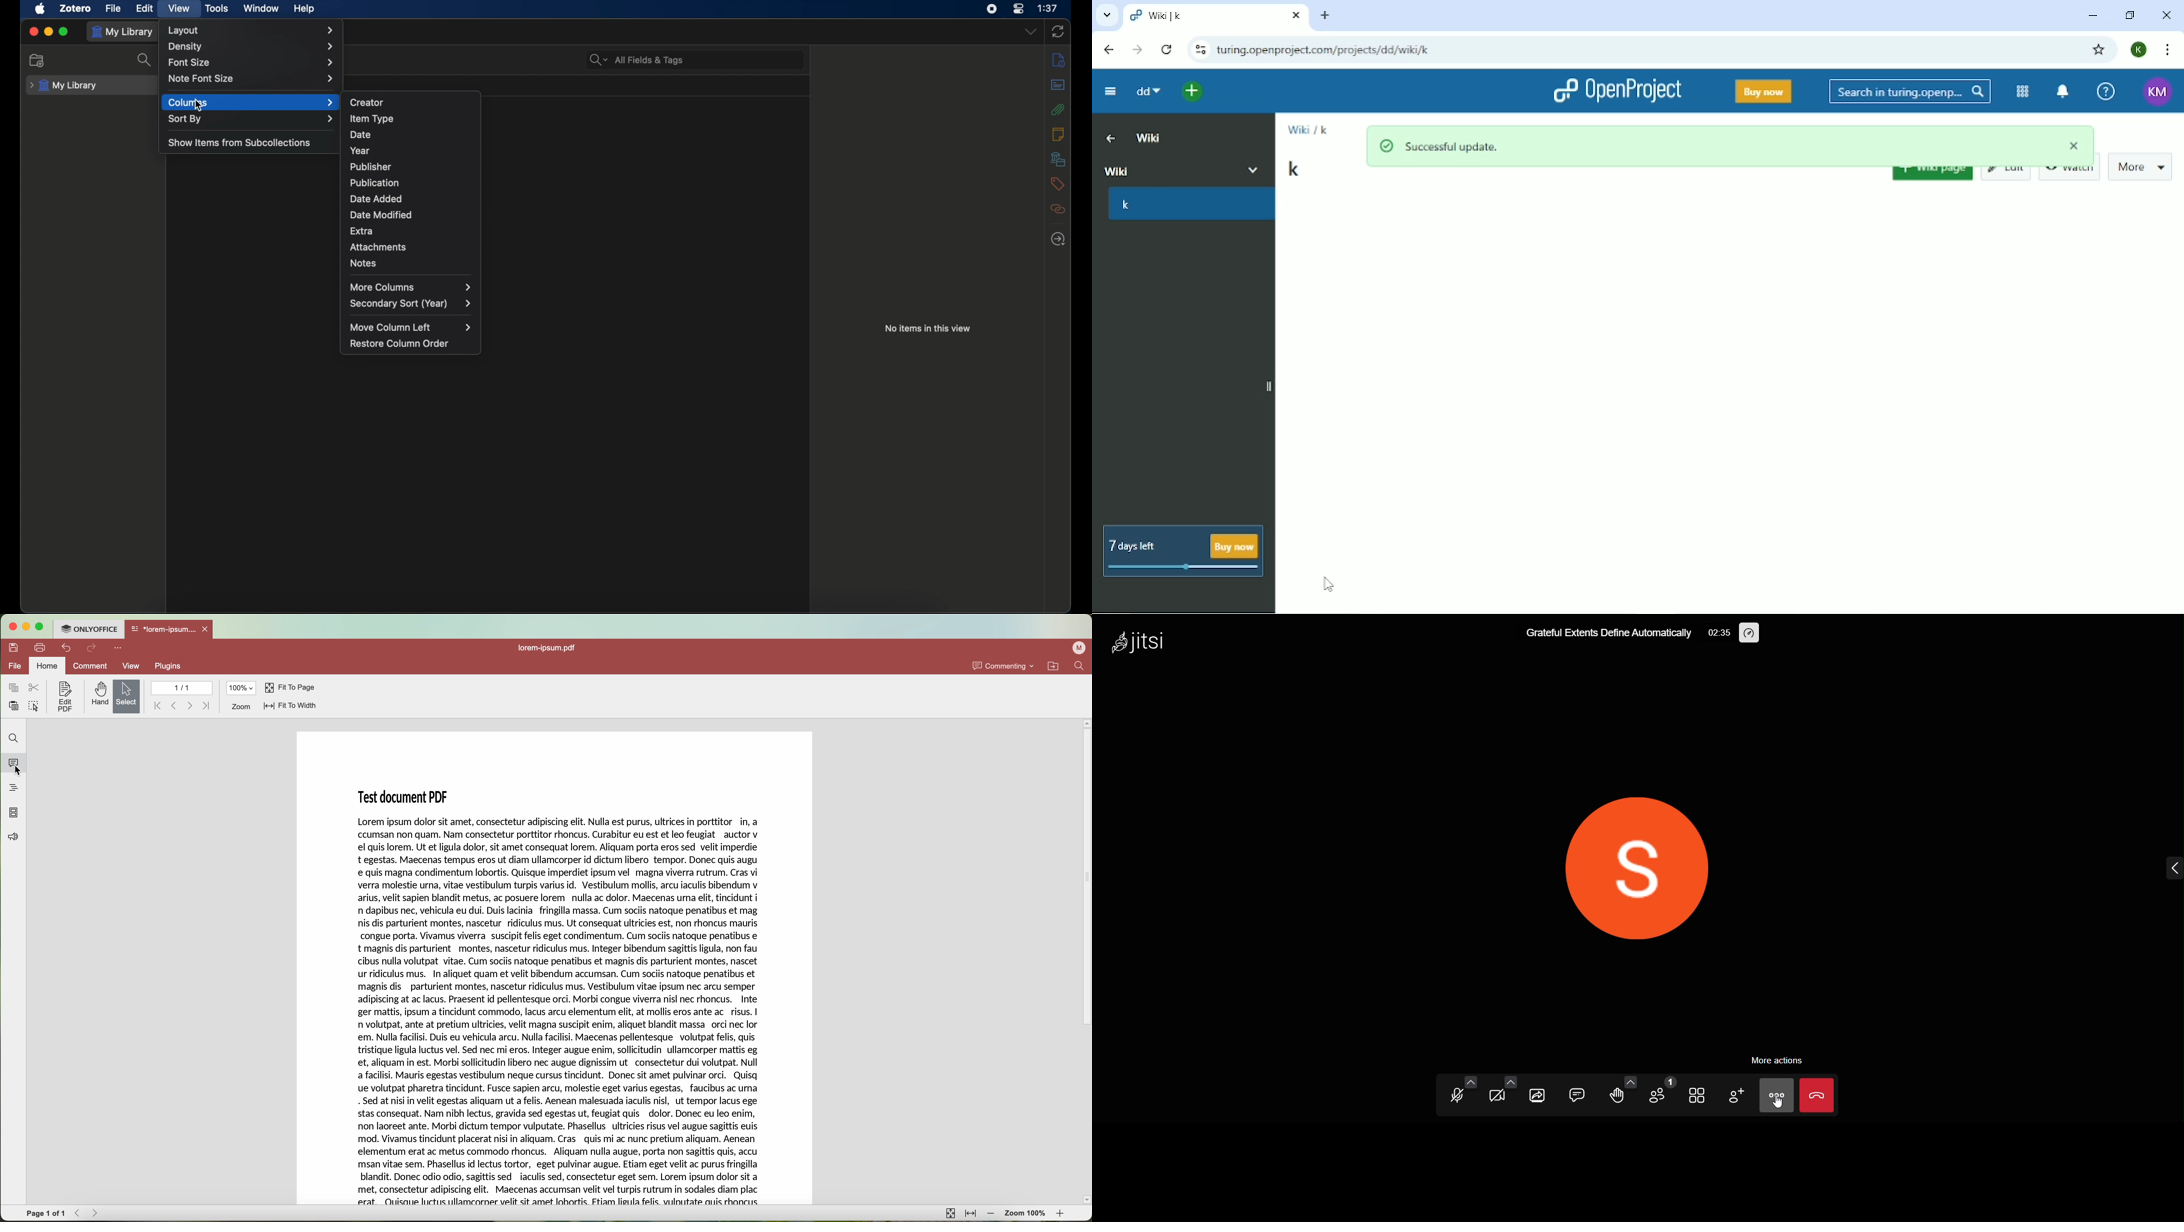  Describe the element at coordinates (1019, 9) in the screenshot. I see `control center` at that location.